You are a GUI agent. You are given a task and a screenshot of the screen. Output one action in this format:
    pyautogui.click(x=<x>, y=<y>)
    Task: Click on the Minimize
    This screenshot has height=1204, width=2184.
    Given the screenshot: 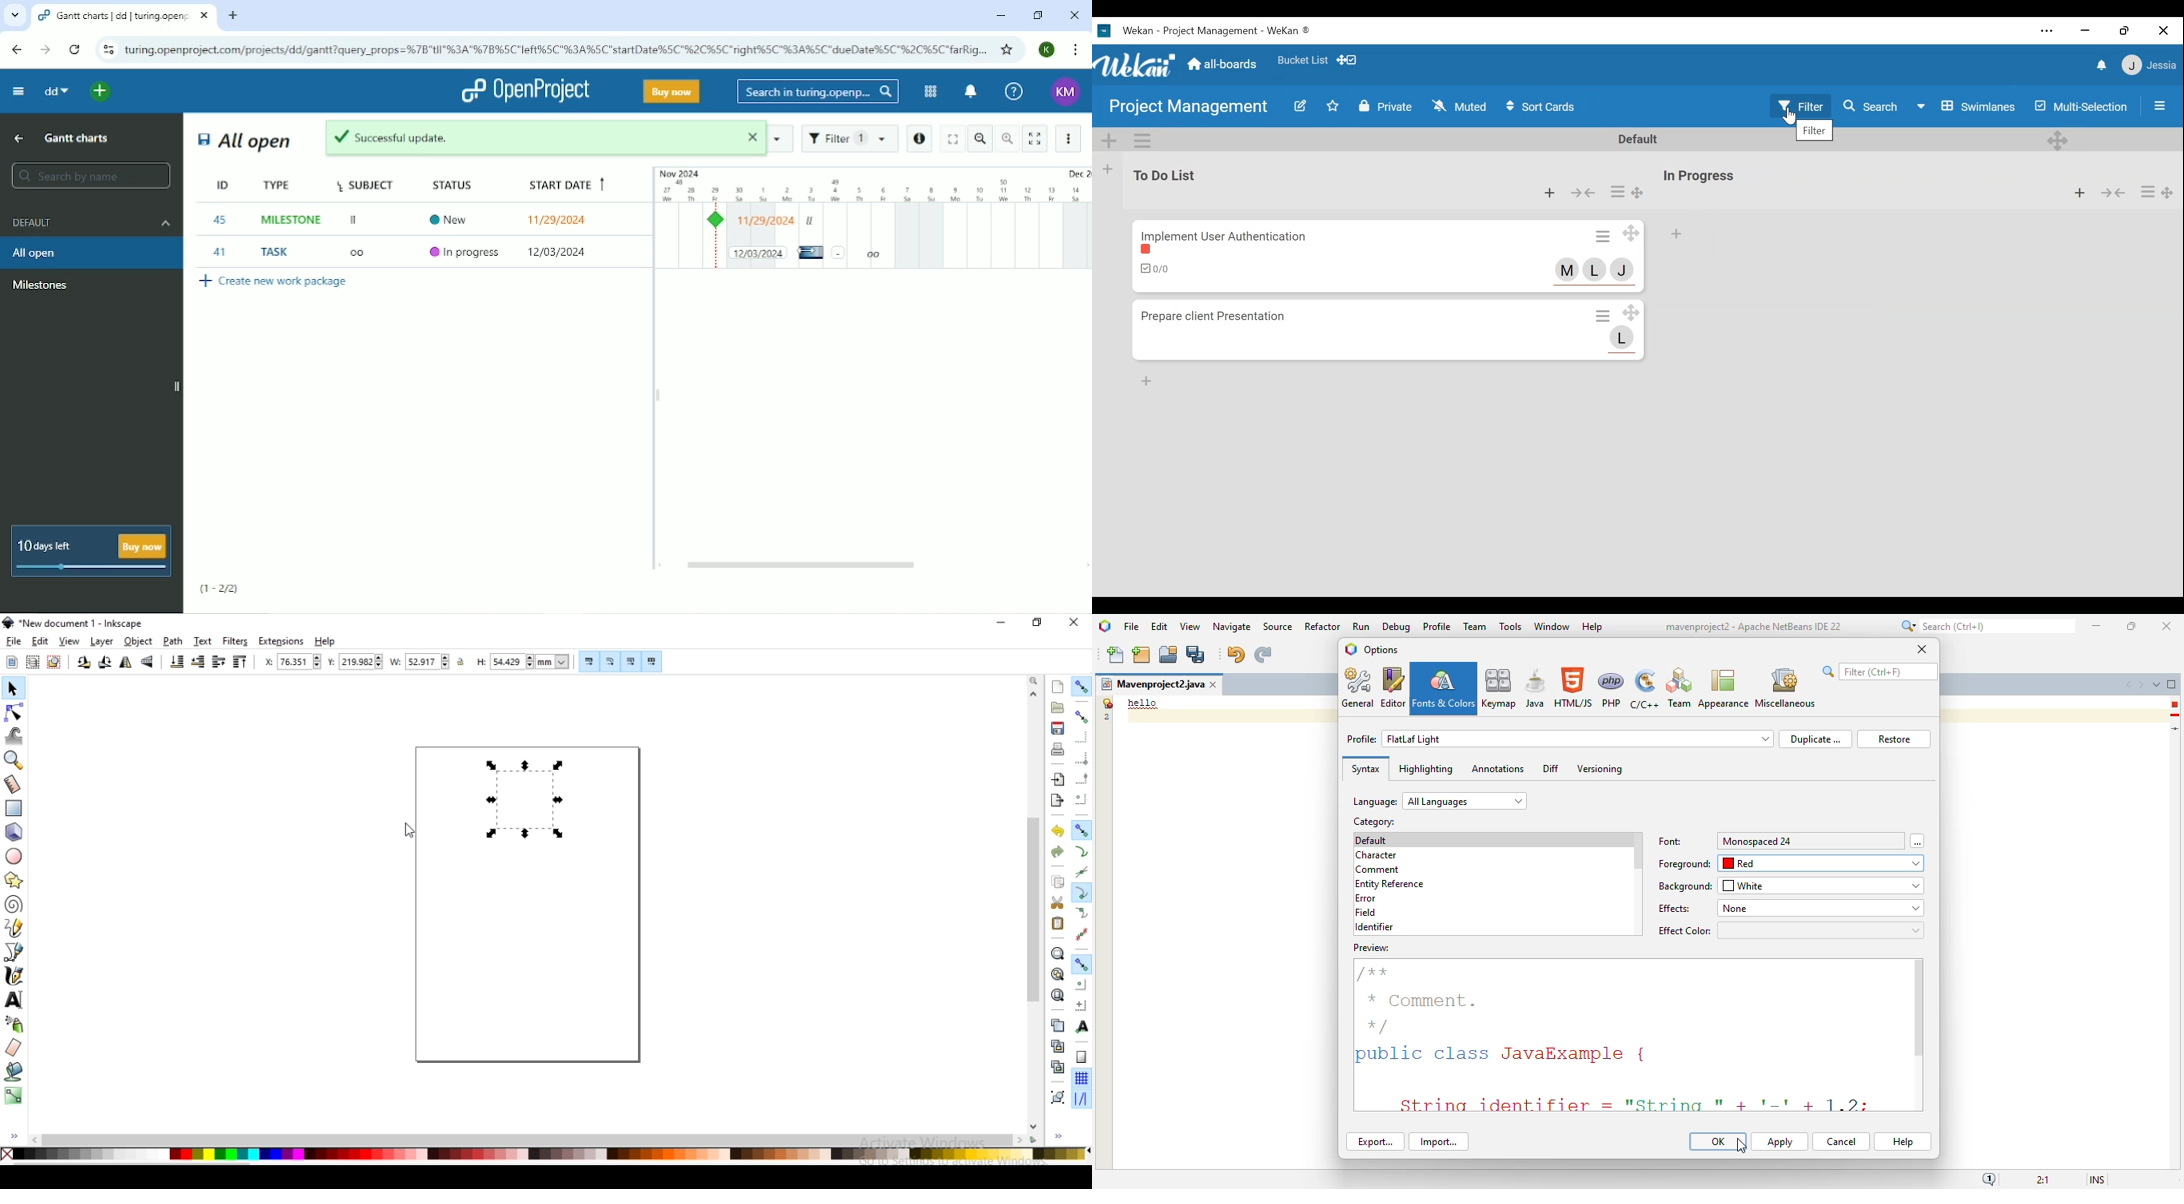 What is the action you would take?
    pyautogui.click(x=998, y=16)
    